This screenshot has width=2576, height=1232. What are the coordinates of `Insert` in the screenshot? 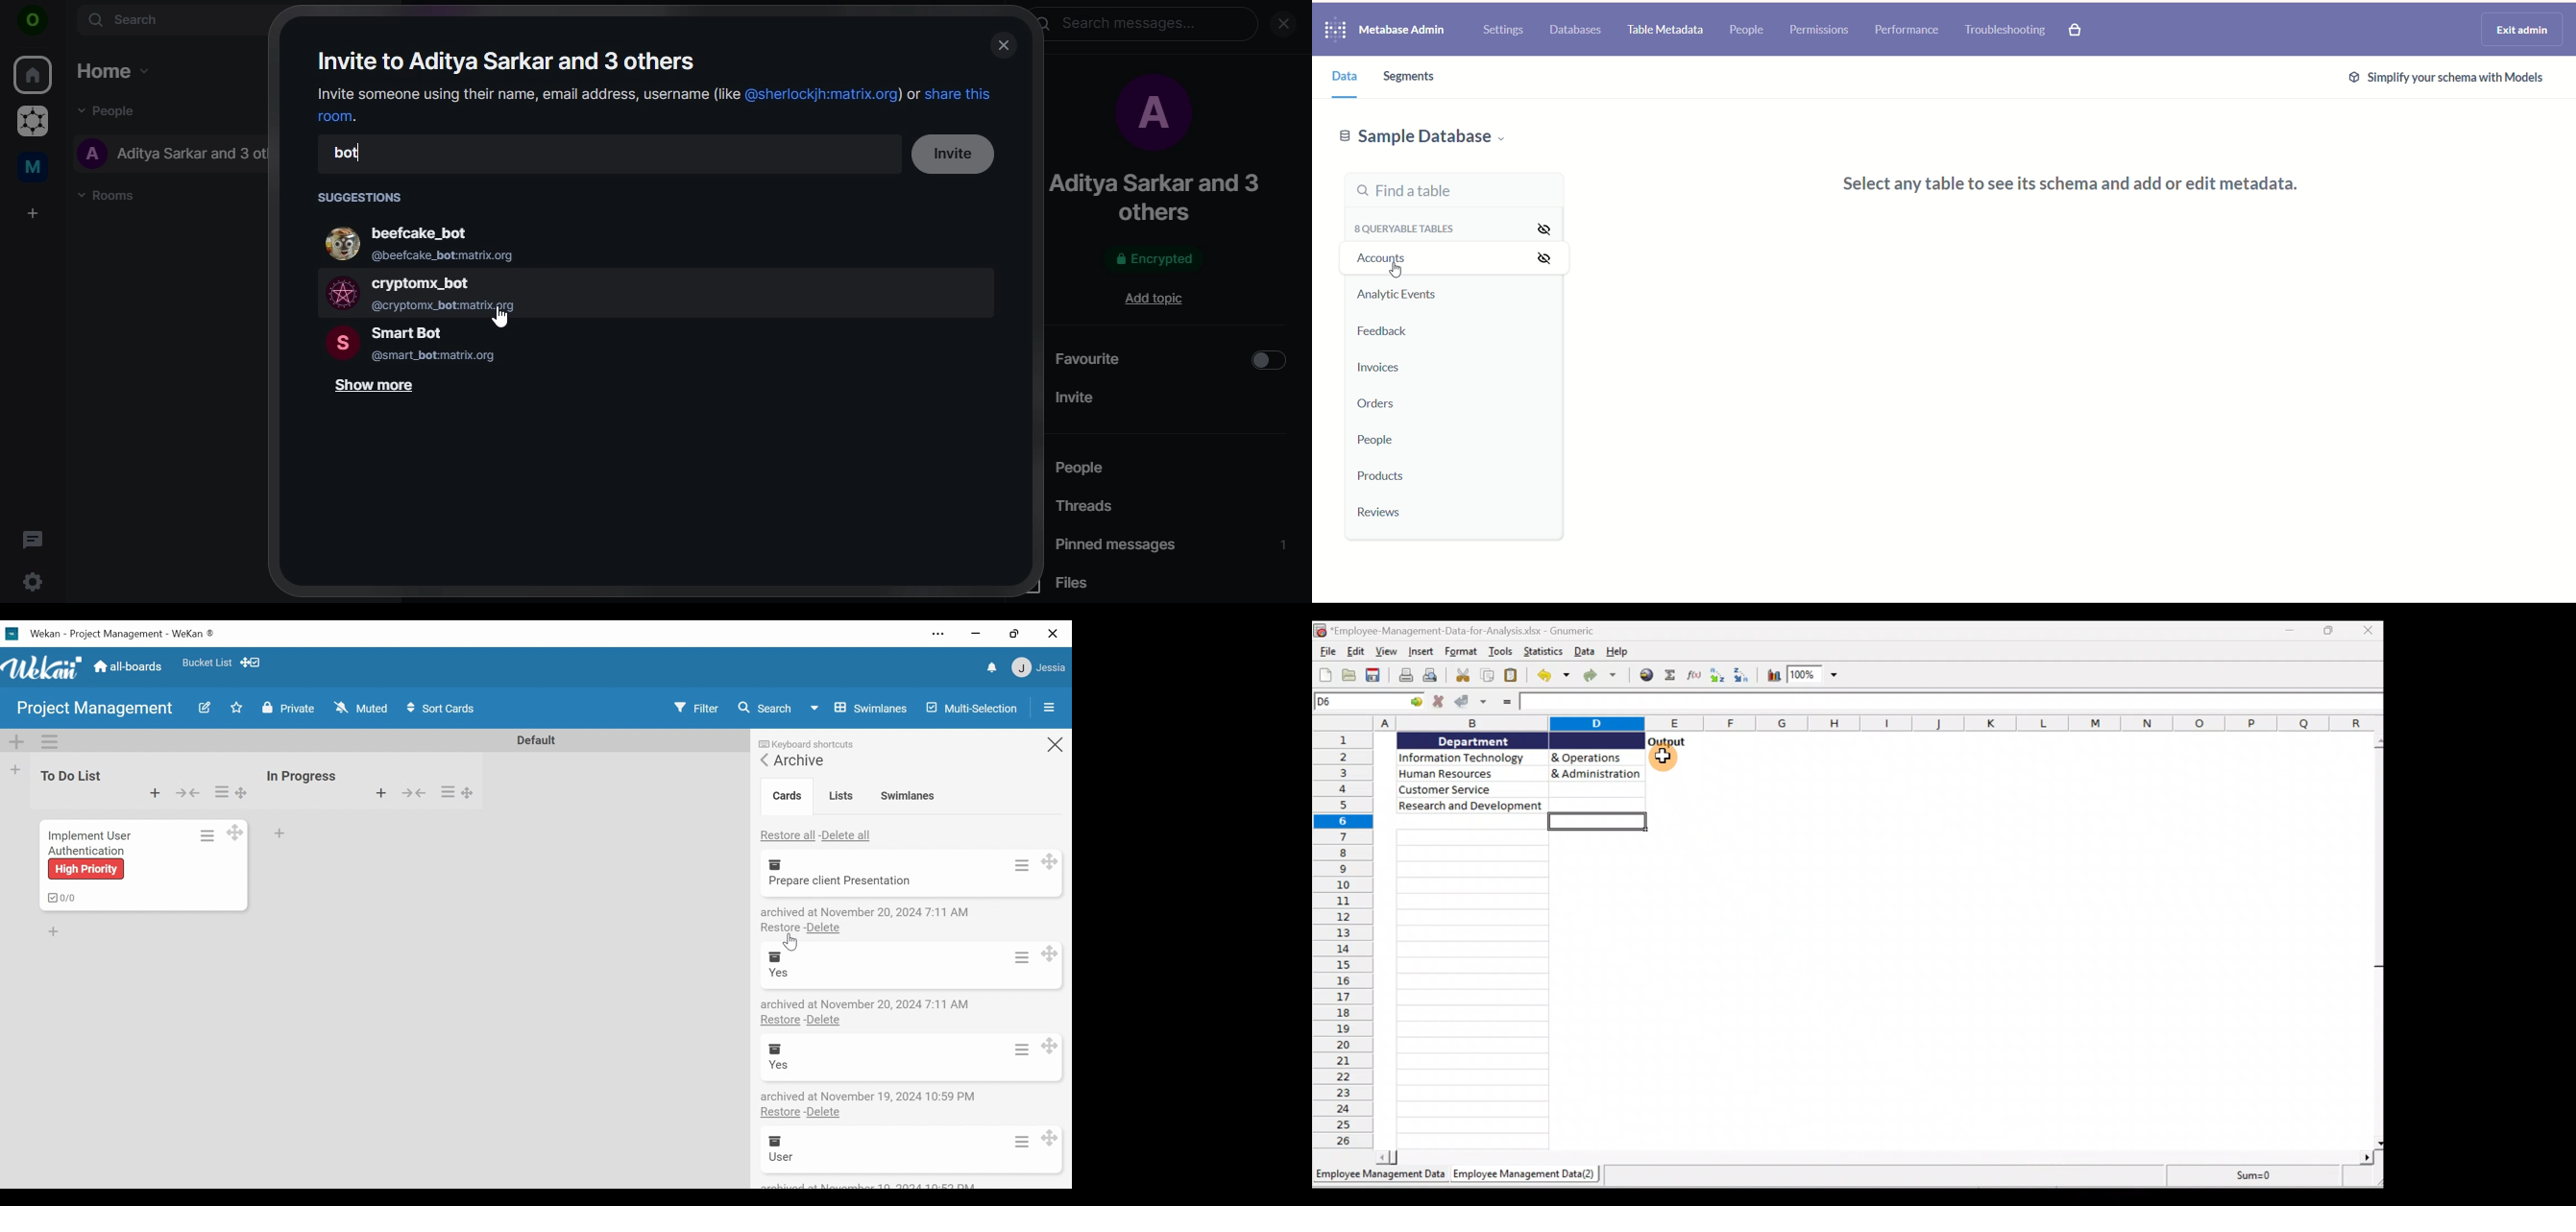 It's located at (1420, 650).